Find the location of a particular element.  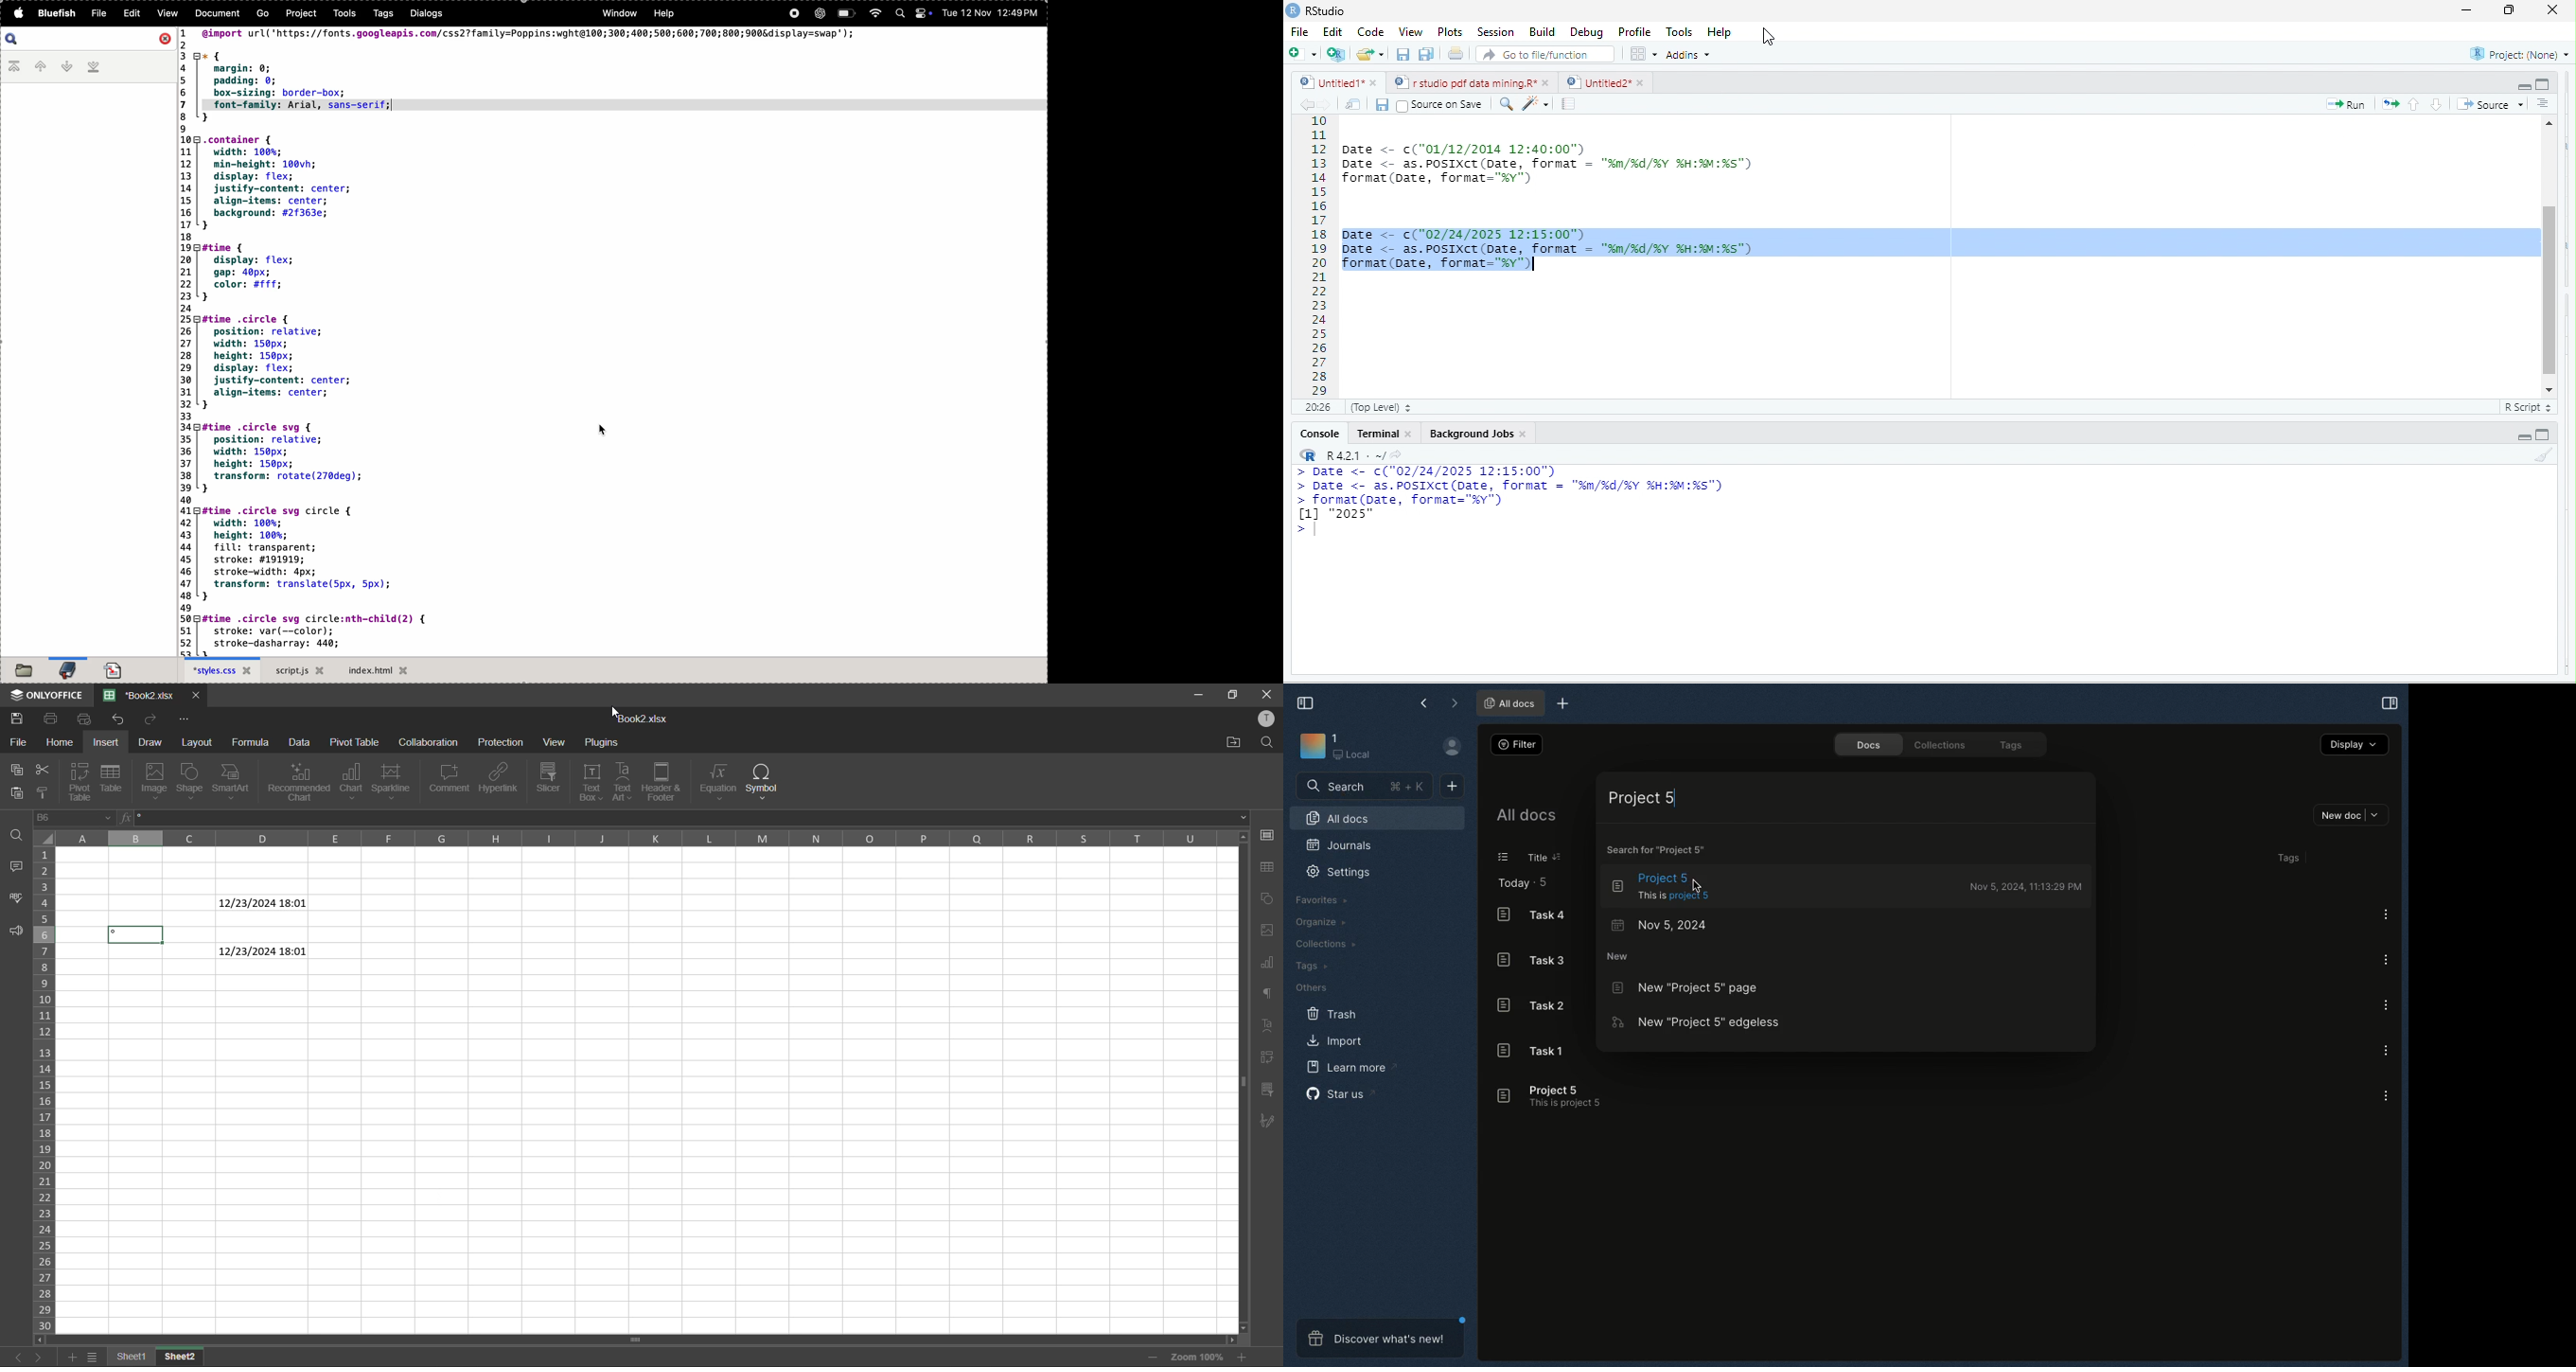

print the current file is located at coordinates (1455, 56).